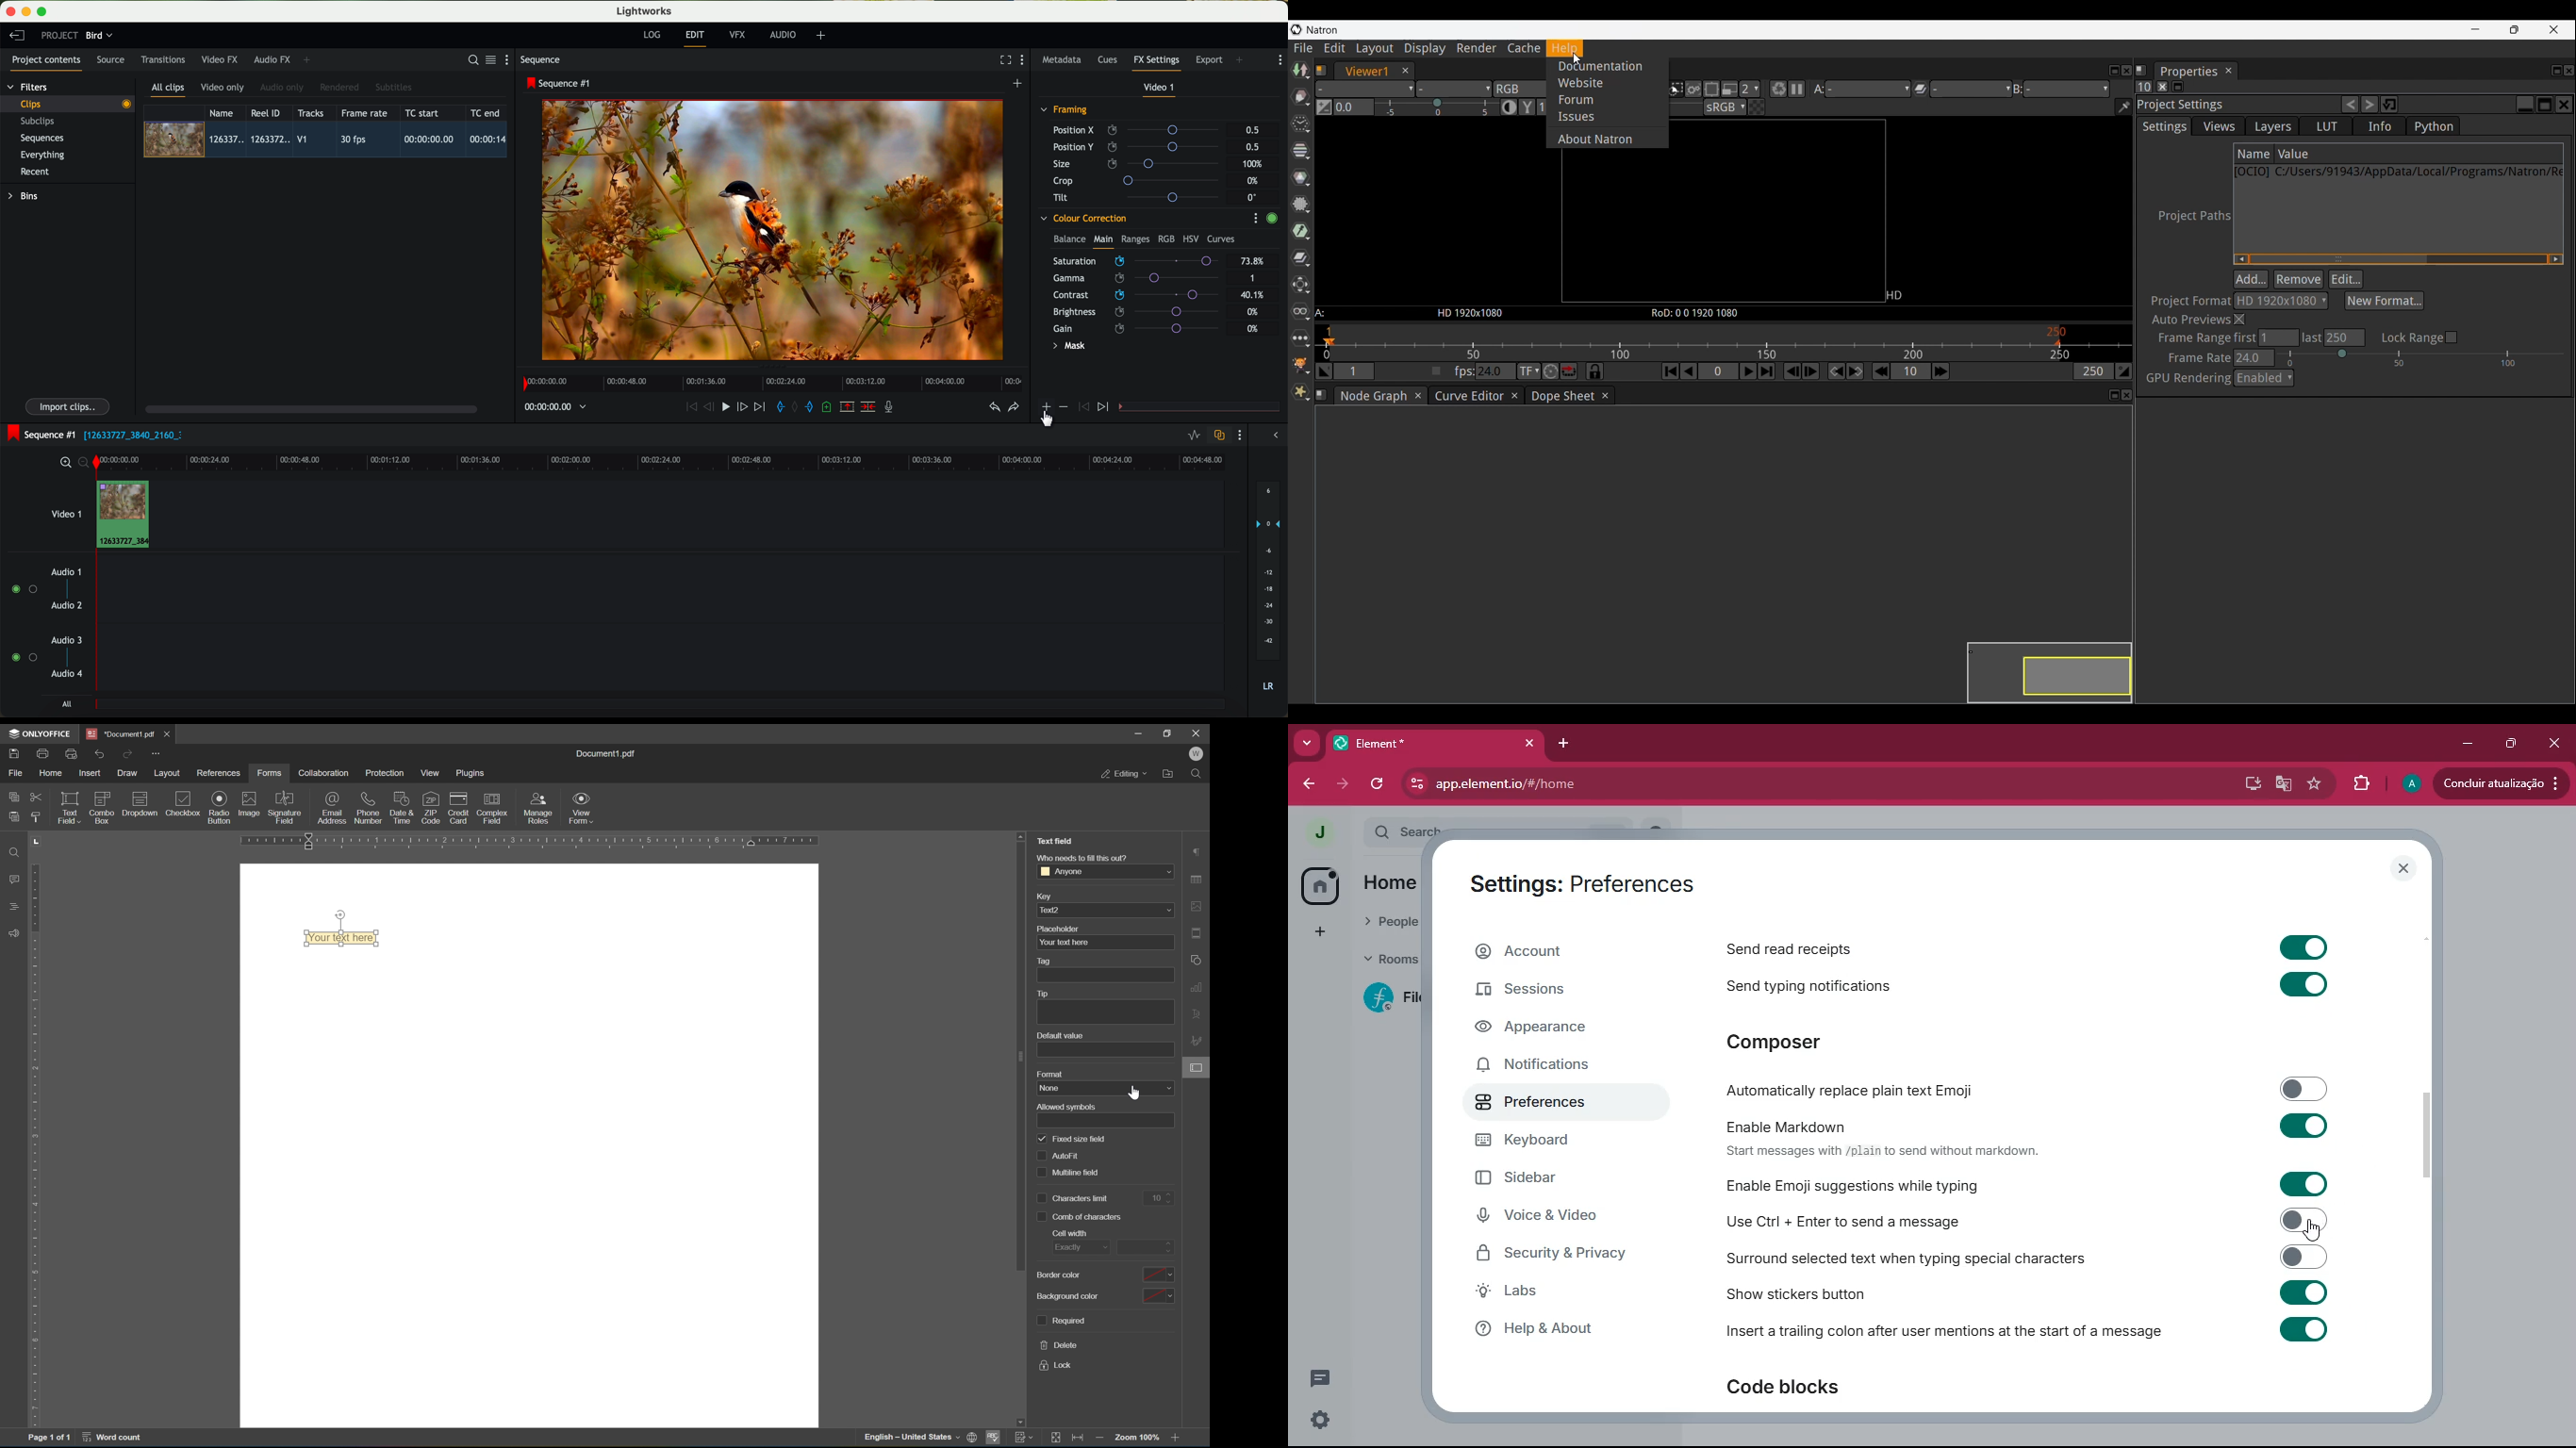 This screenshot has height=1456, width=2576. What do you see at coordinates (1253, 310) in the screenshot?
I see `0%` at bounding box center [1253, 310].